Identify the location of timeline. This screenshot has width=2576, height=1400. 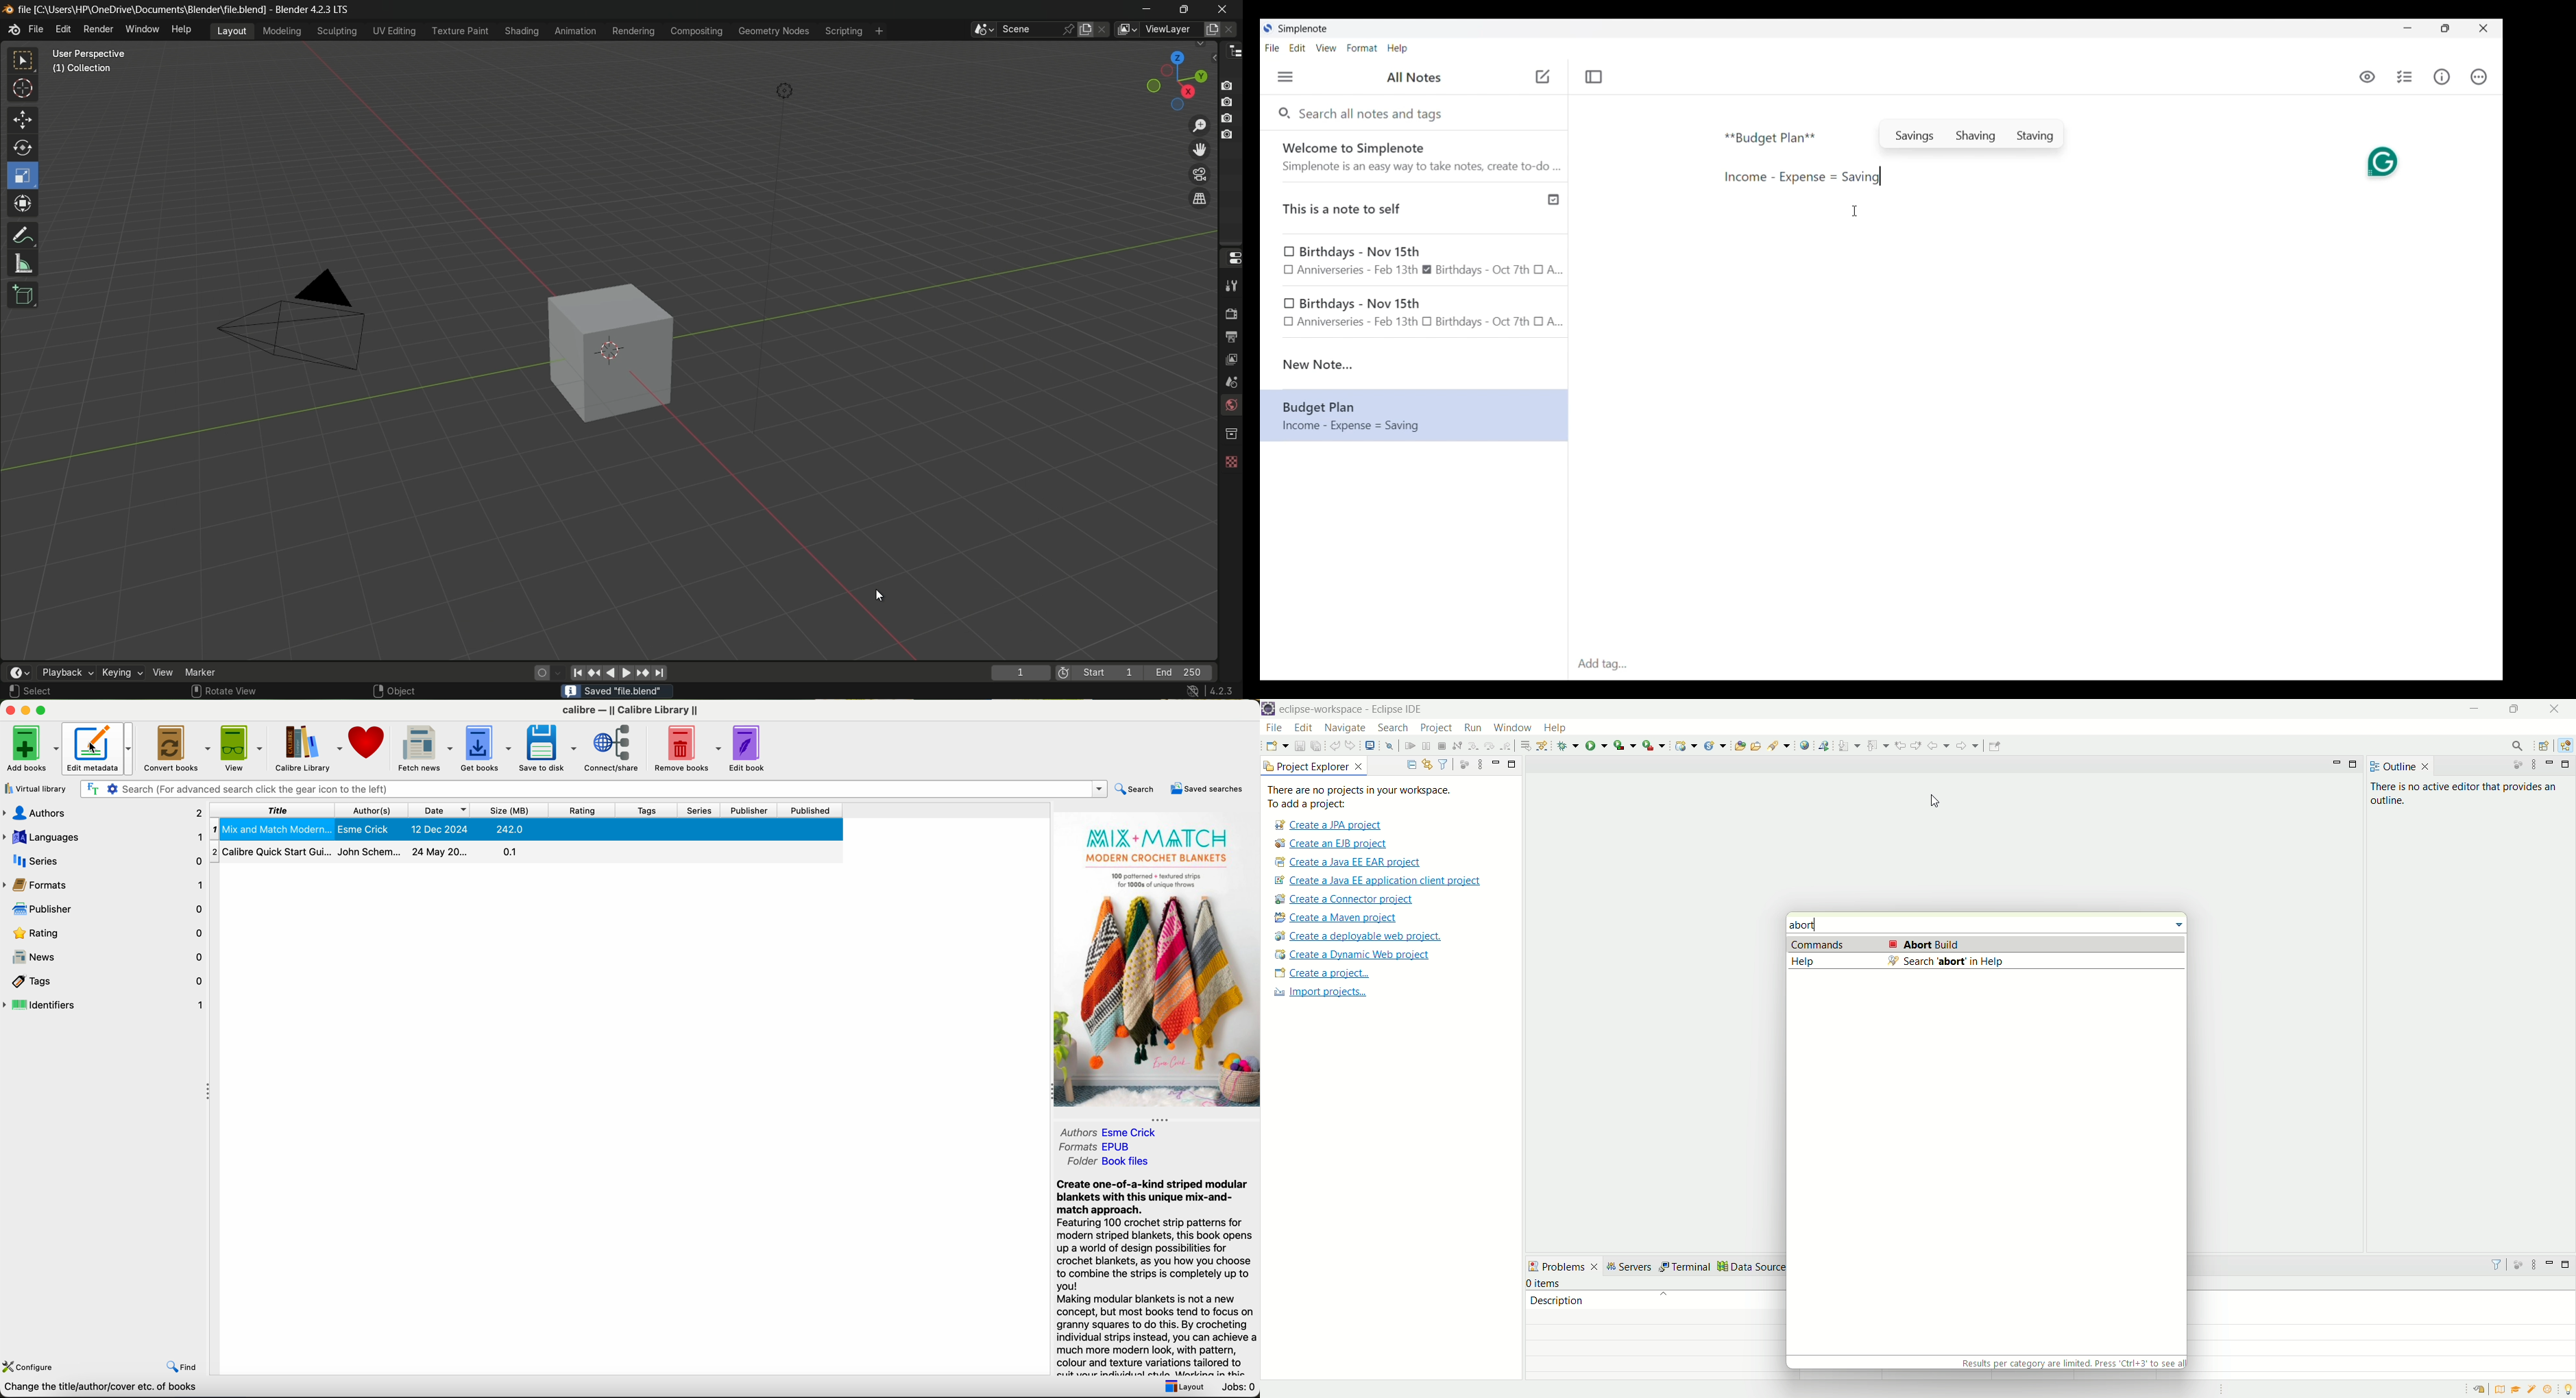
(19, 672).